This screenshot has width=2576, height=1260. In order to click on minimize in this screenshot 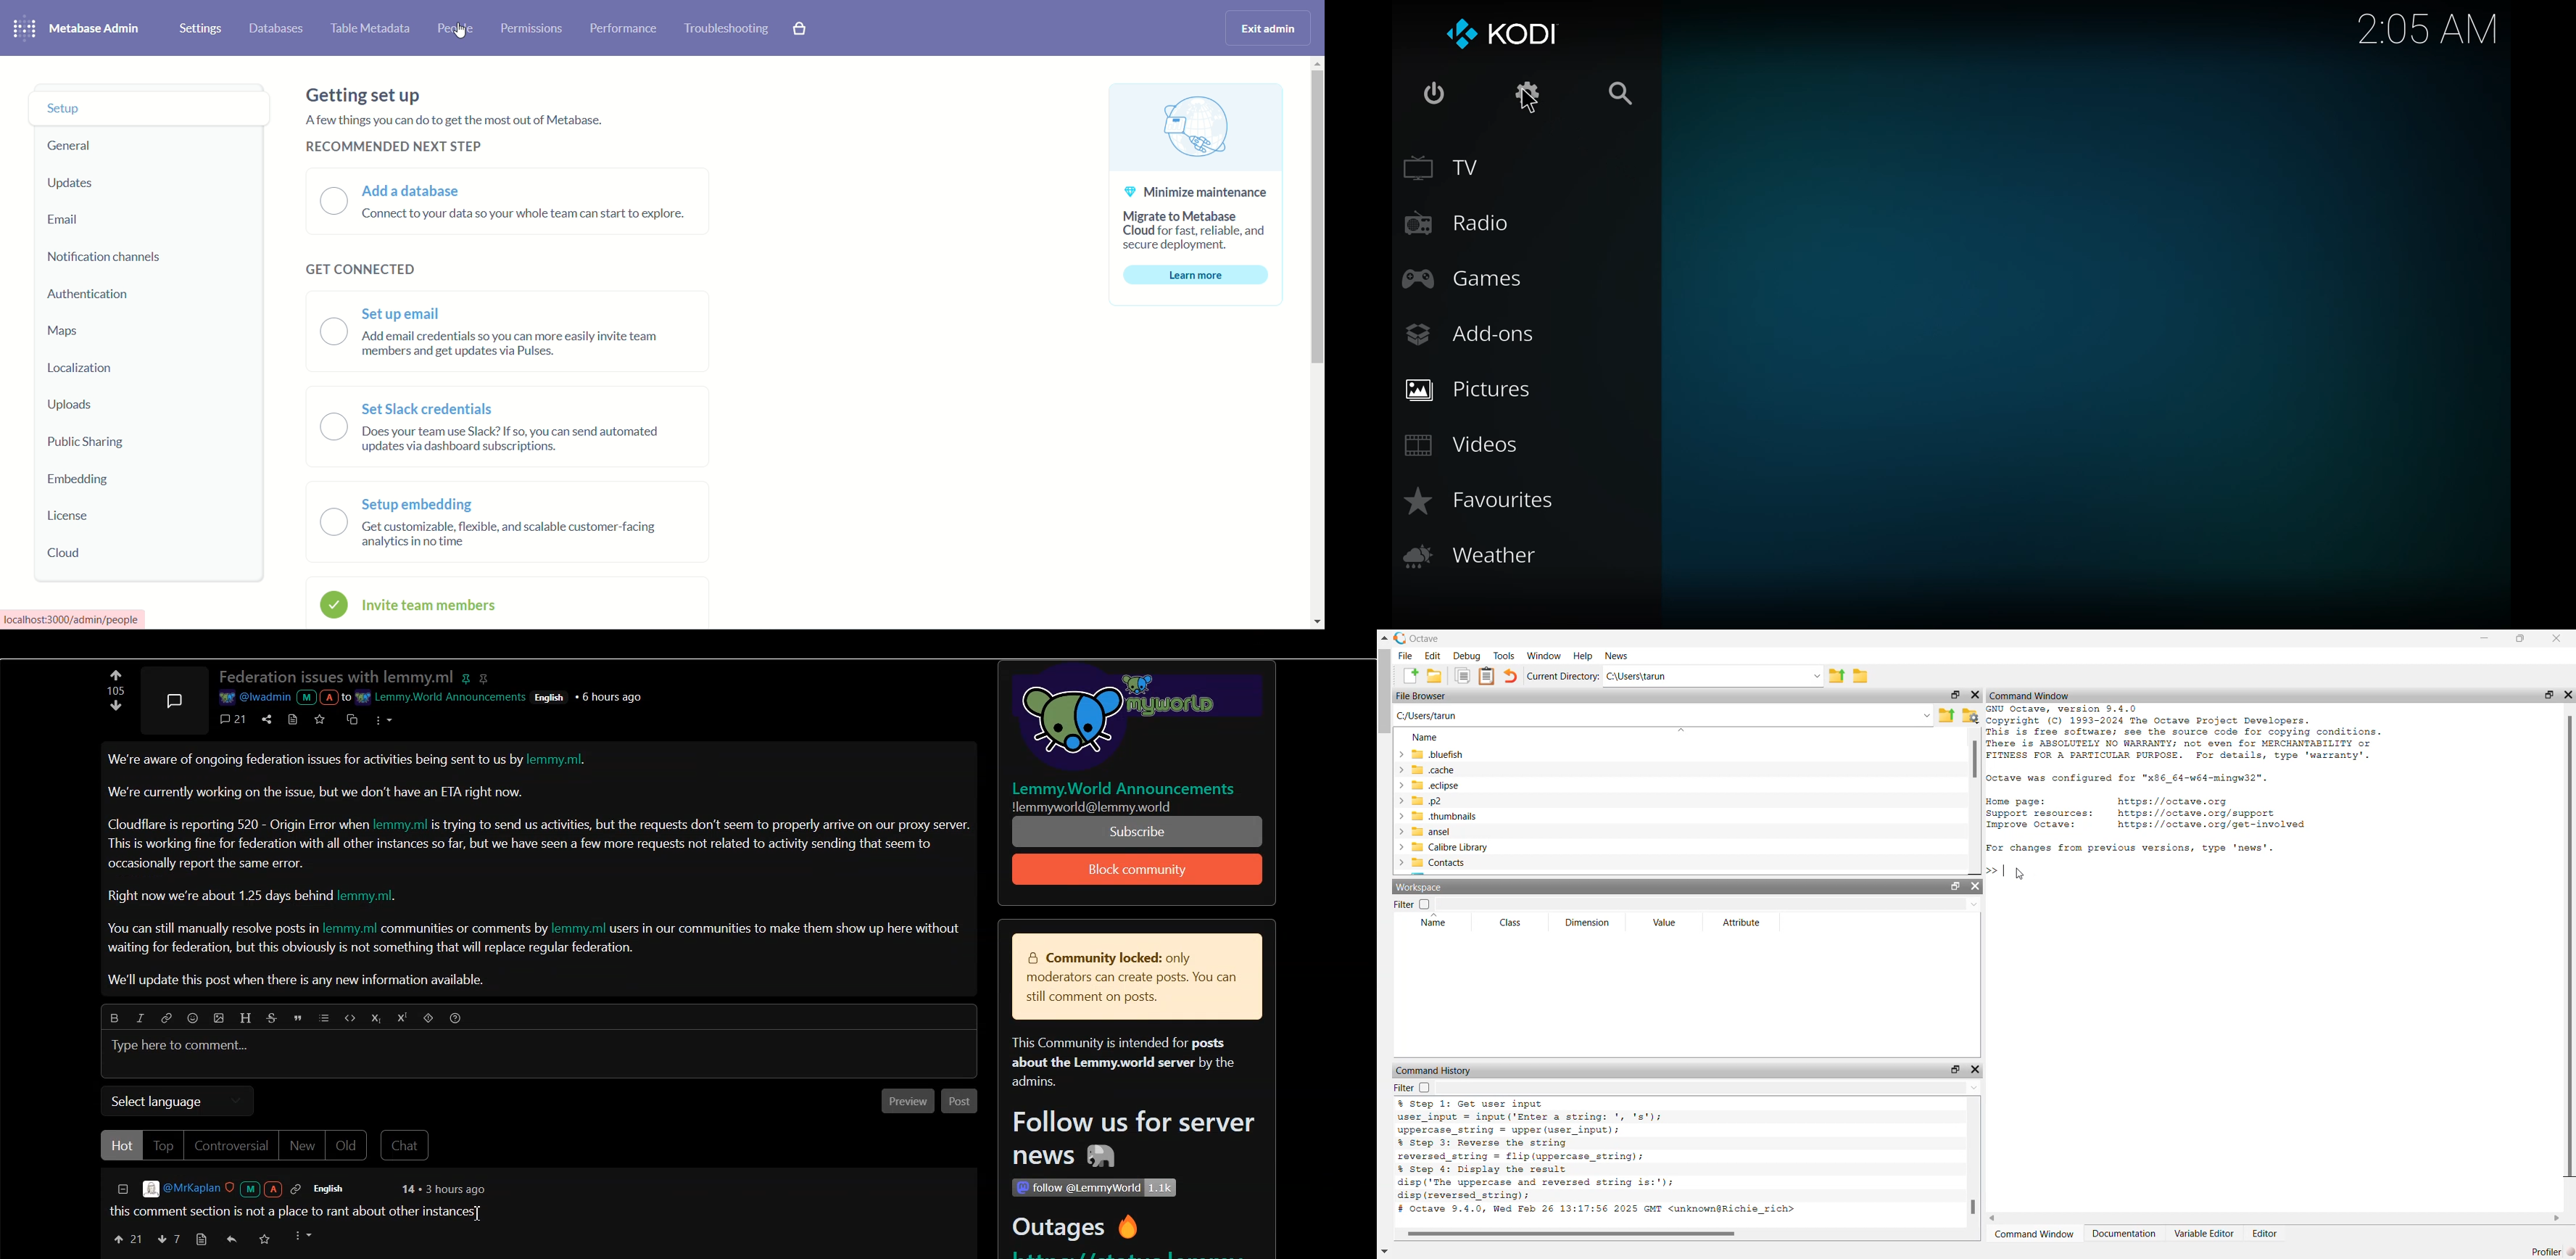, I will do `click(2487, 639)`.